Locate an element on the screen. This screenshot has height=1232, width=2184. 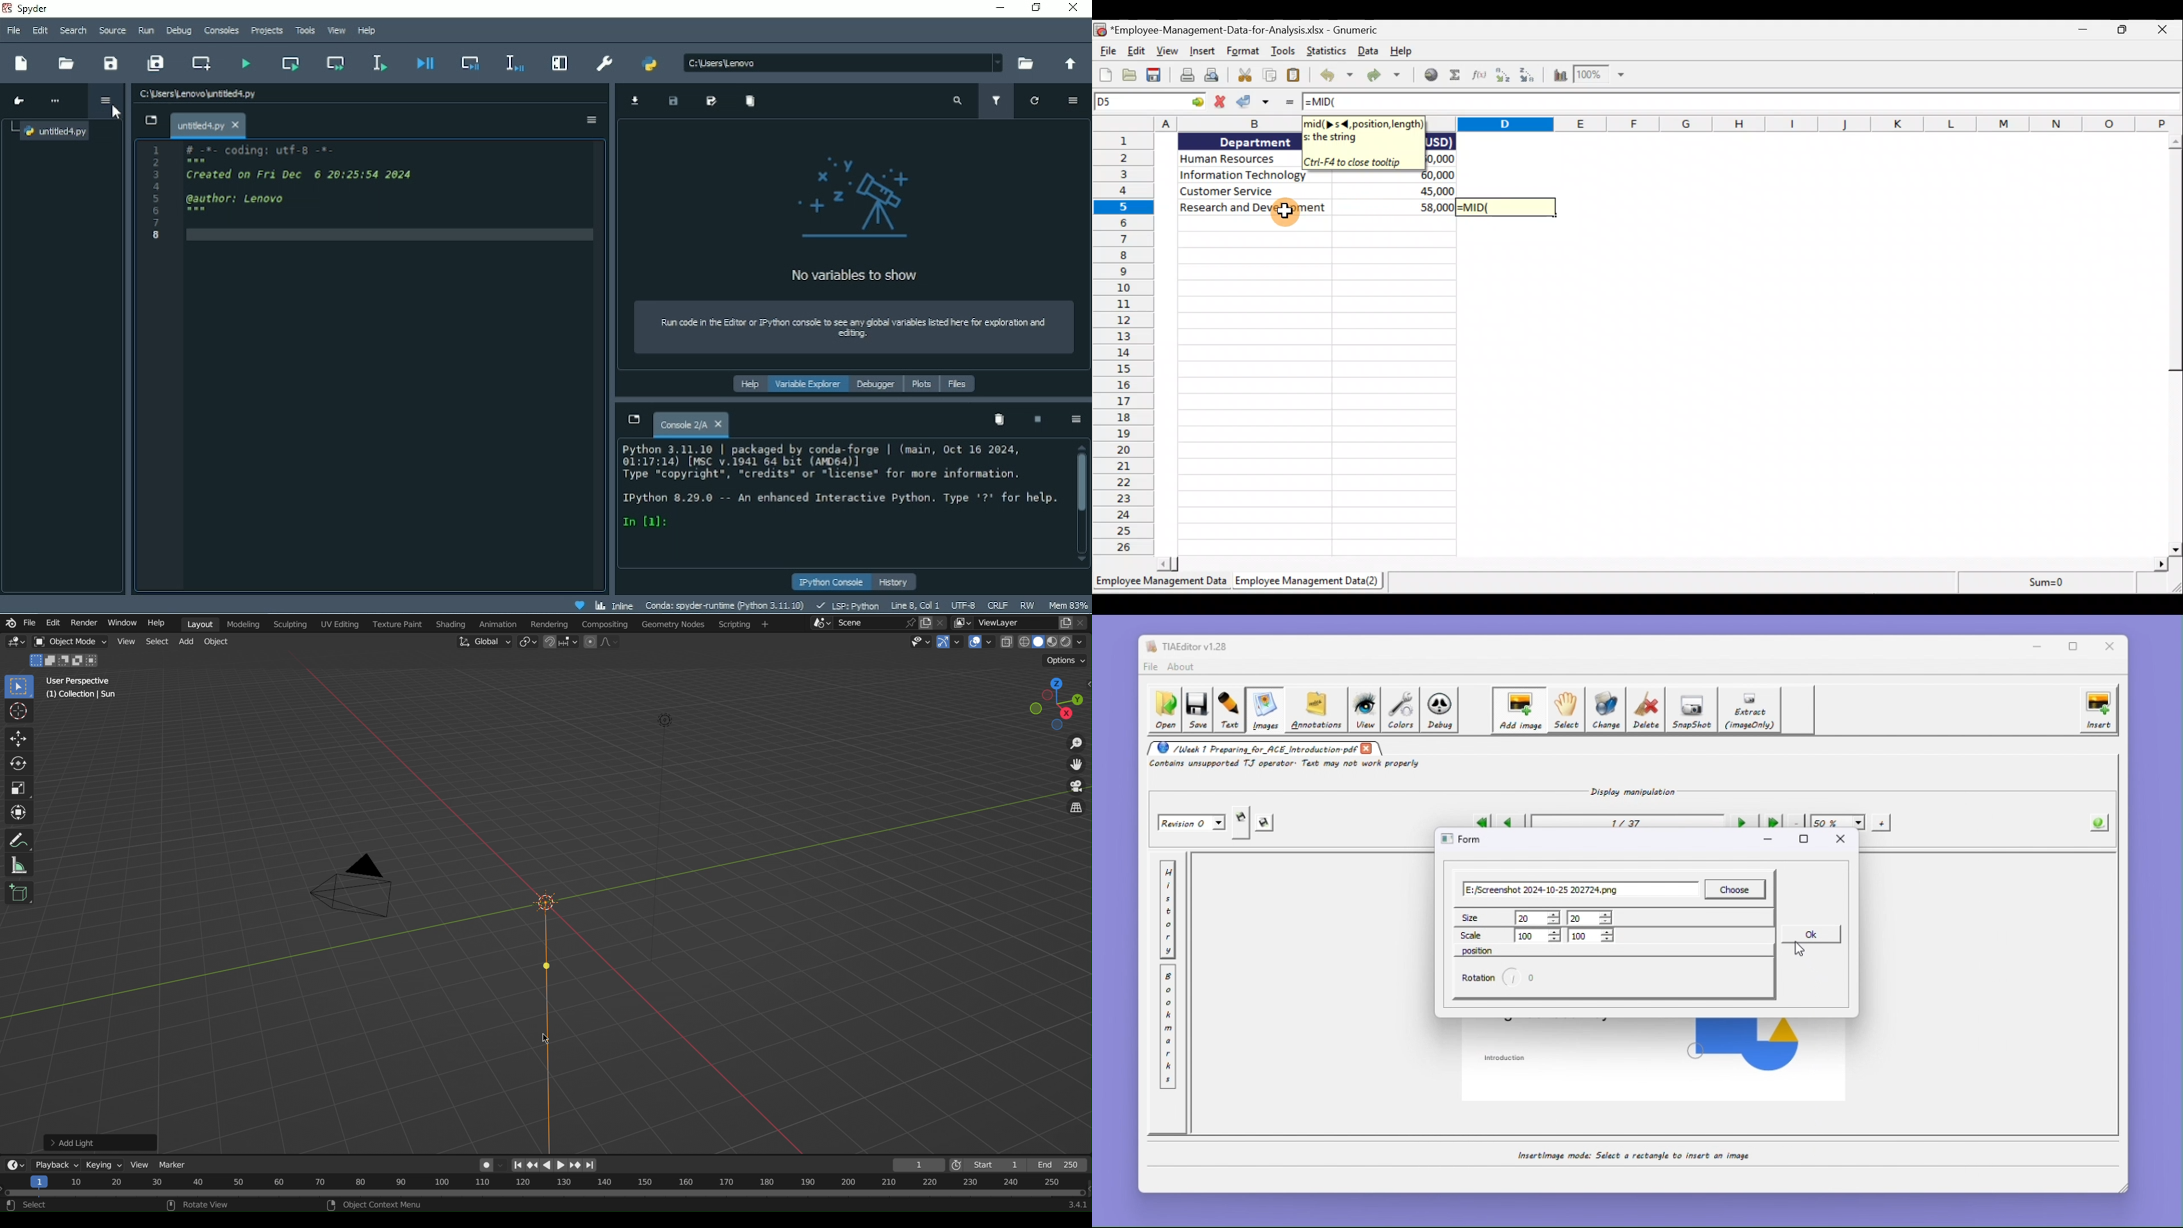
save is located at coordinates (1197, 711).